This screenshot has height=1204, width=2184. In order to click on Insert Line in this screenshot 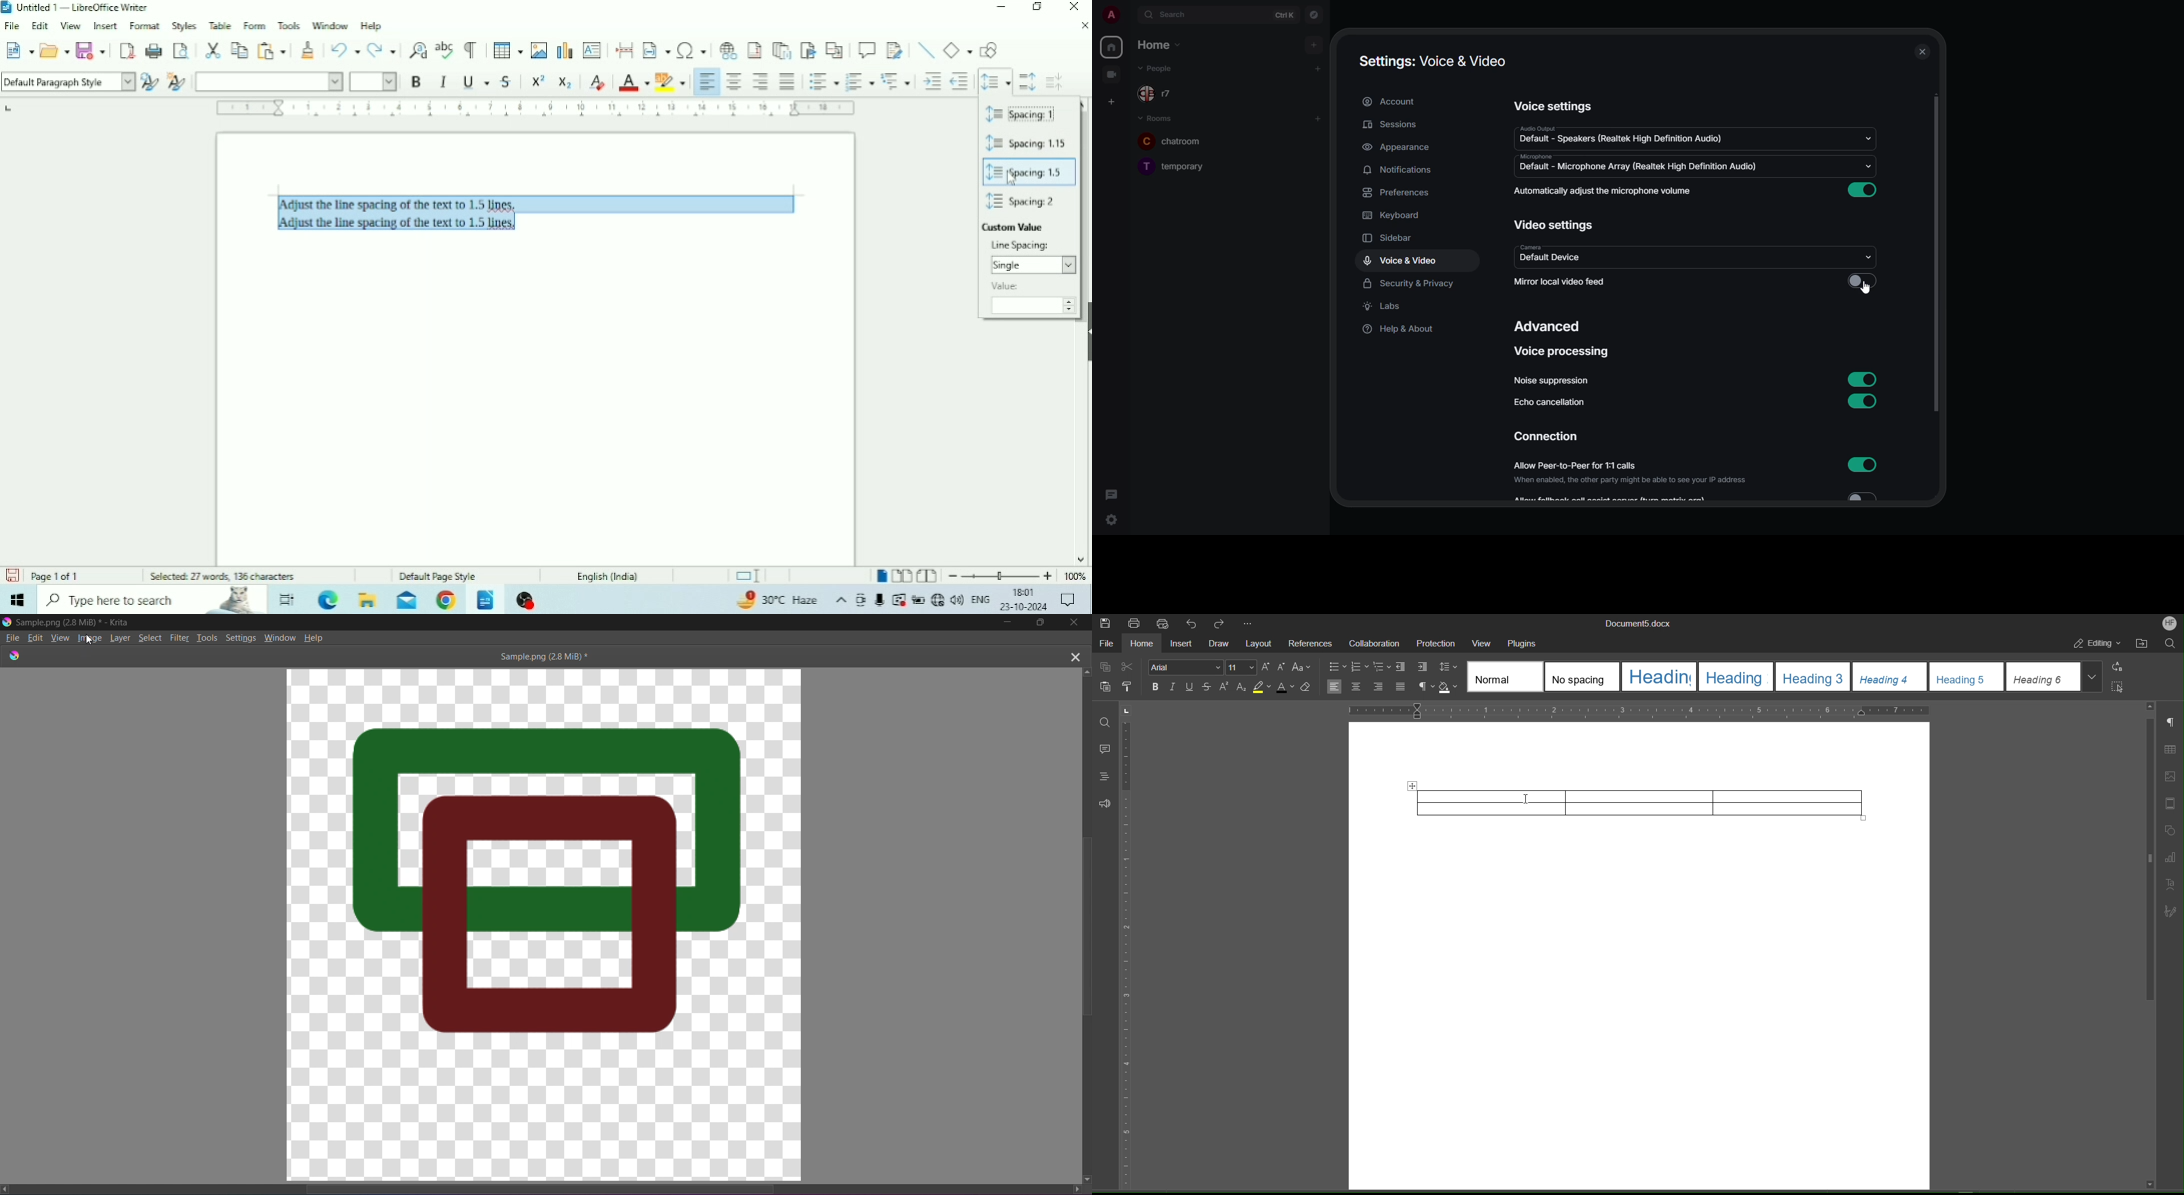, I will do `click(925, 50)`.